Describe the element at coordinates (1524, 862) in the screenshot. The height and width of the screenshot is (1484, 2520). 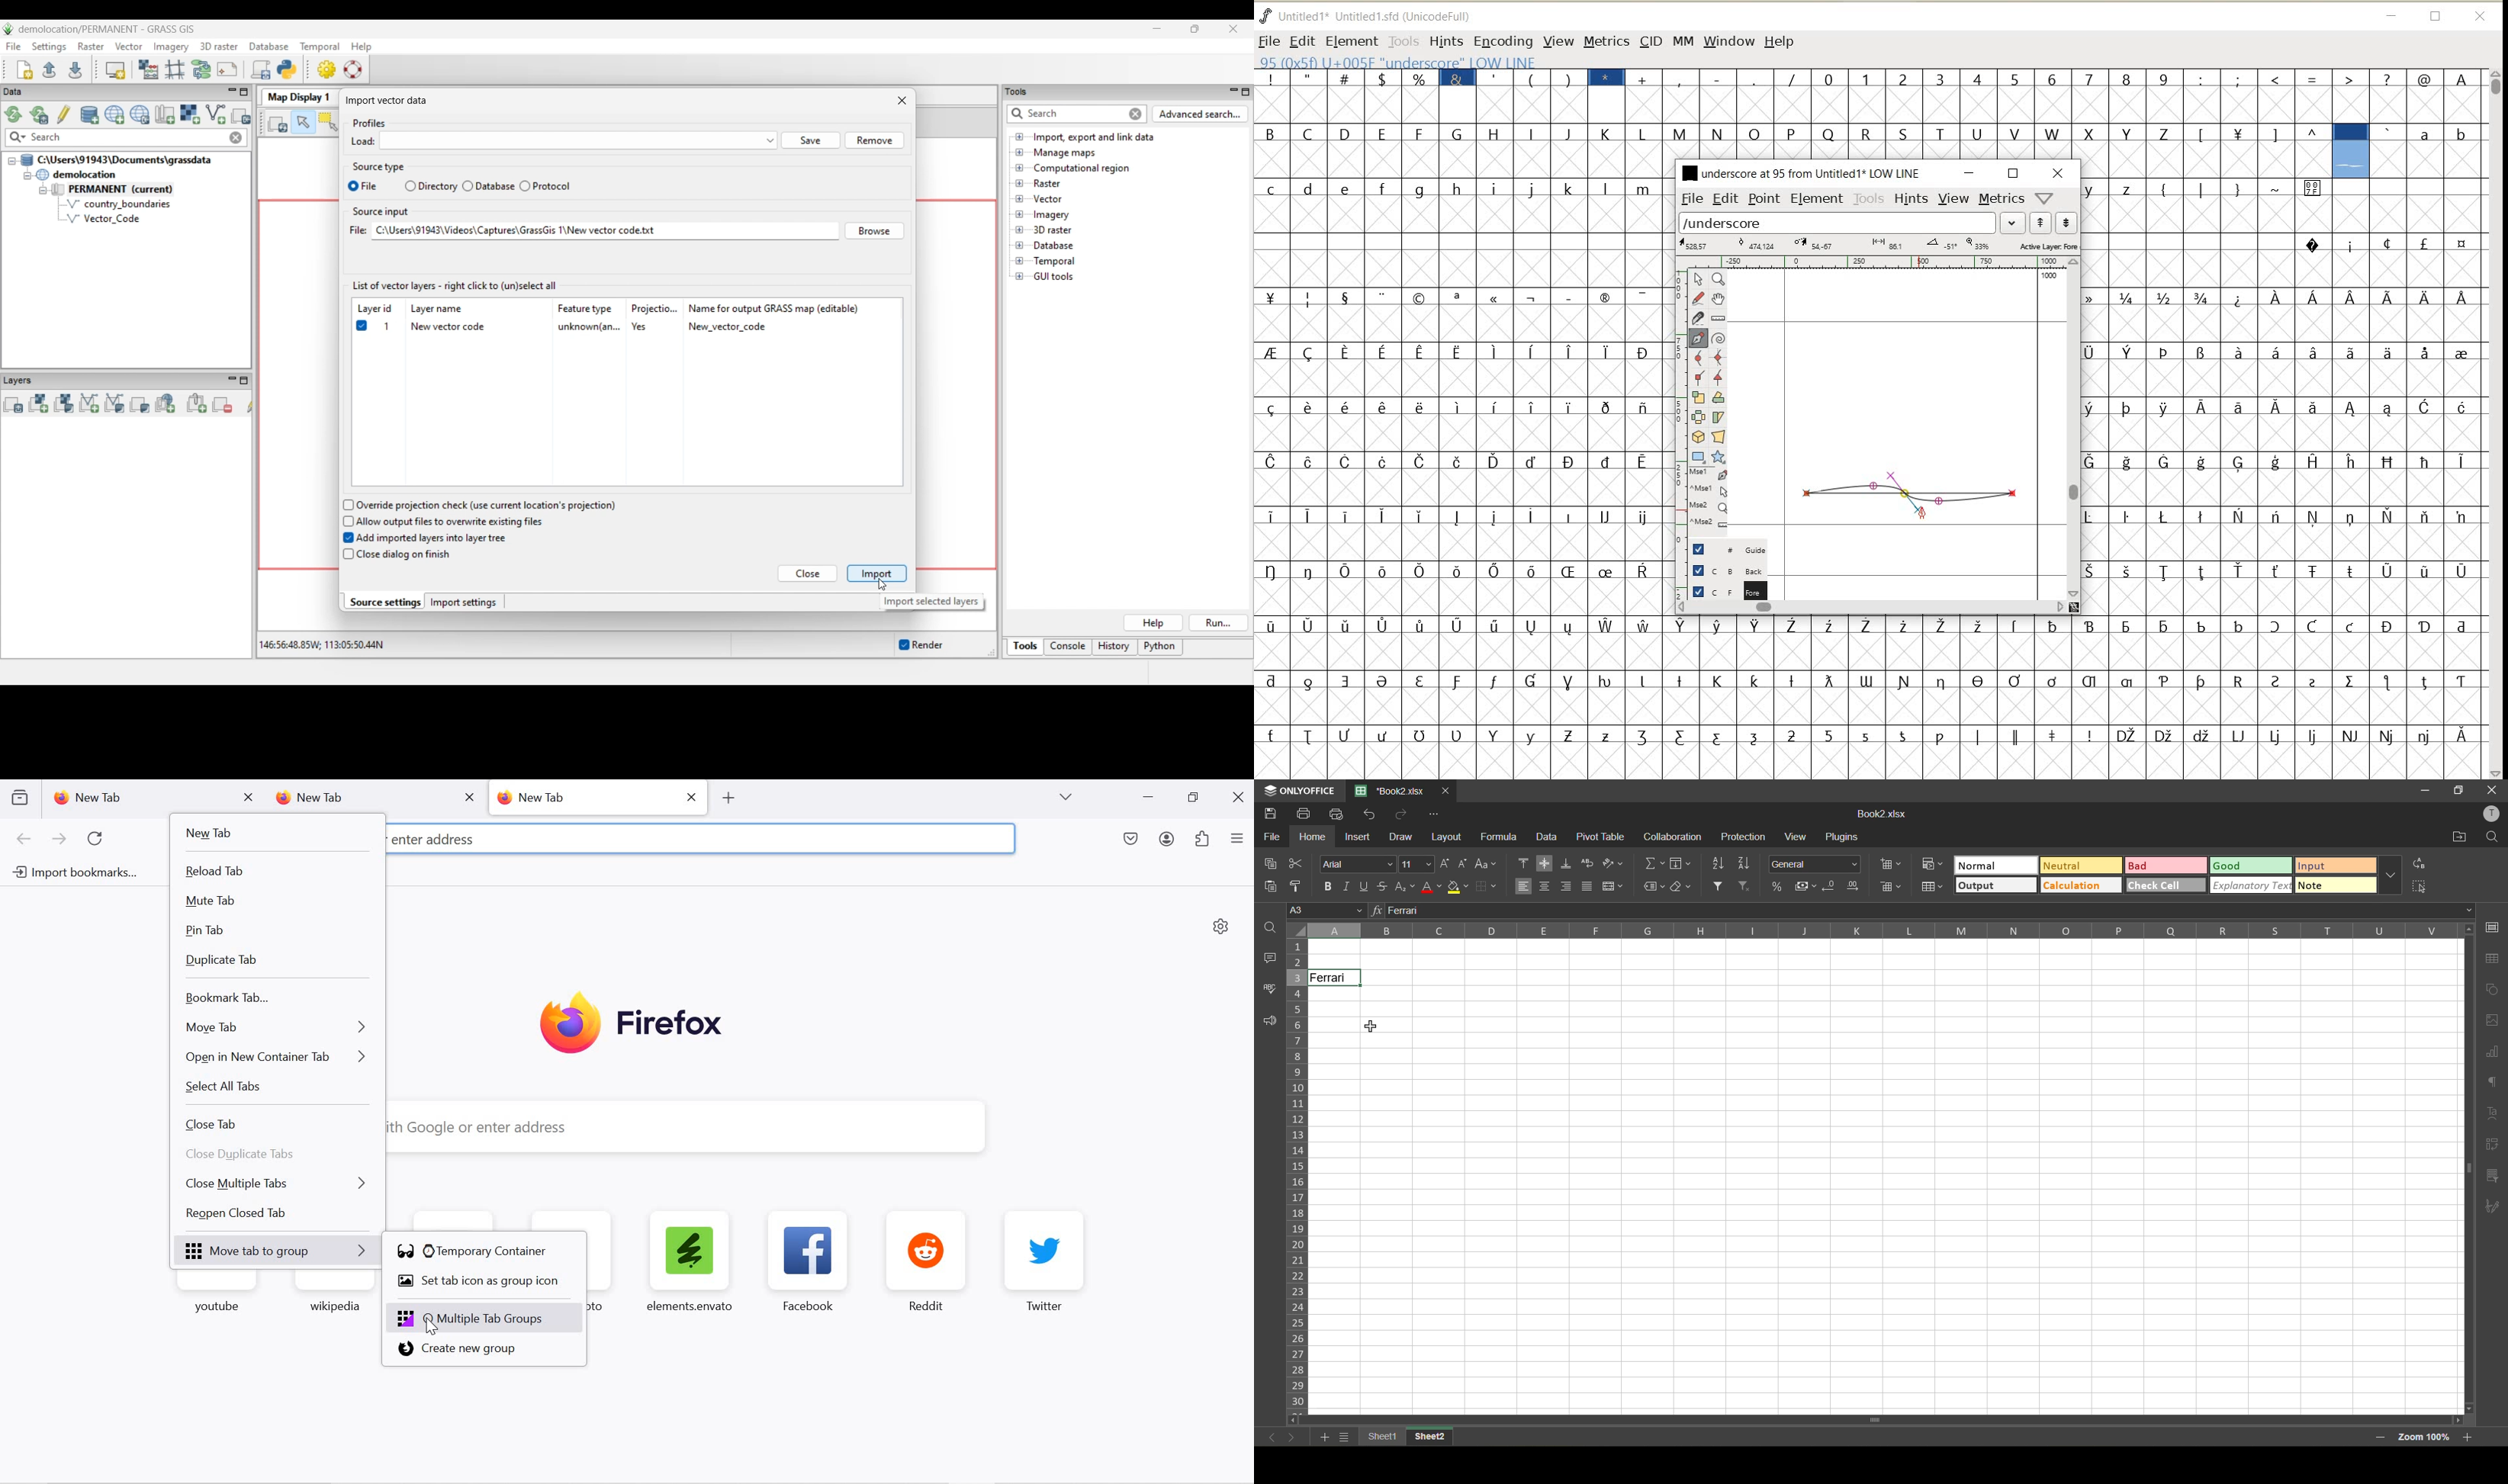
I see `align top` at that location.